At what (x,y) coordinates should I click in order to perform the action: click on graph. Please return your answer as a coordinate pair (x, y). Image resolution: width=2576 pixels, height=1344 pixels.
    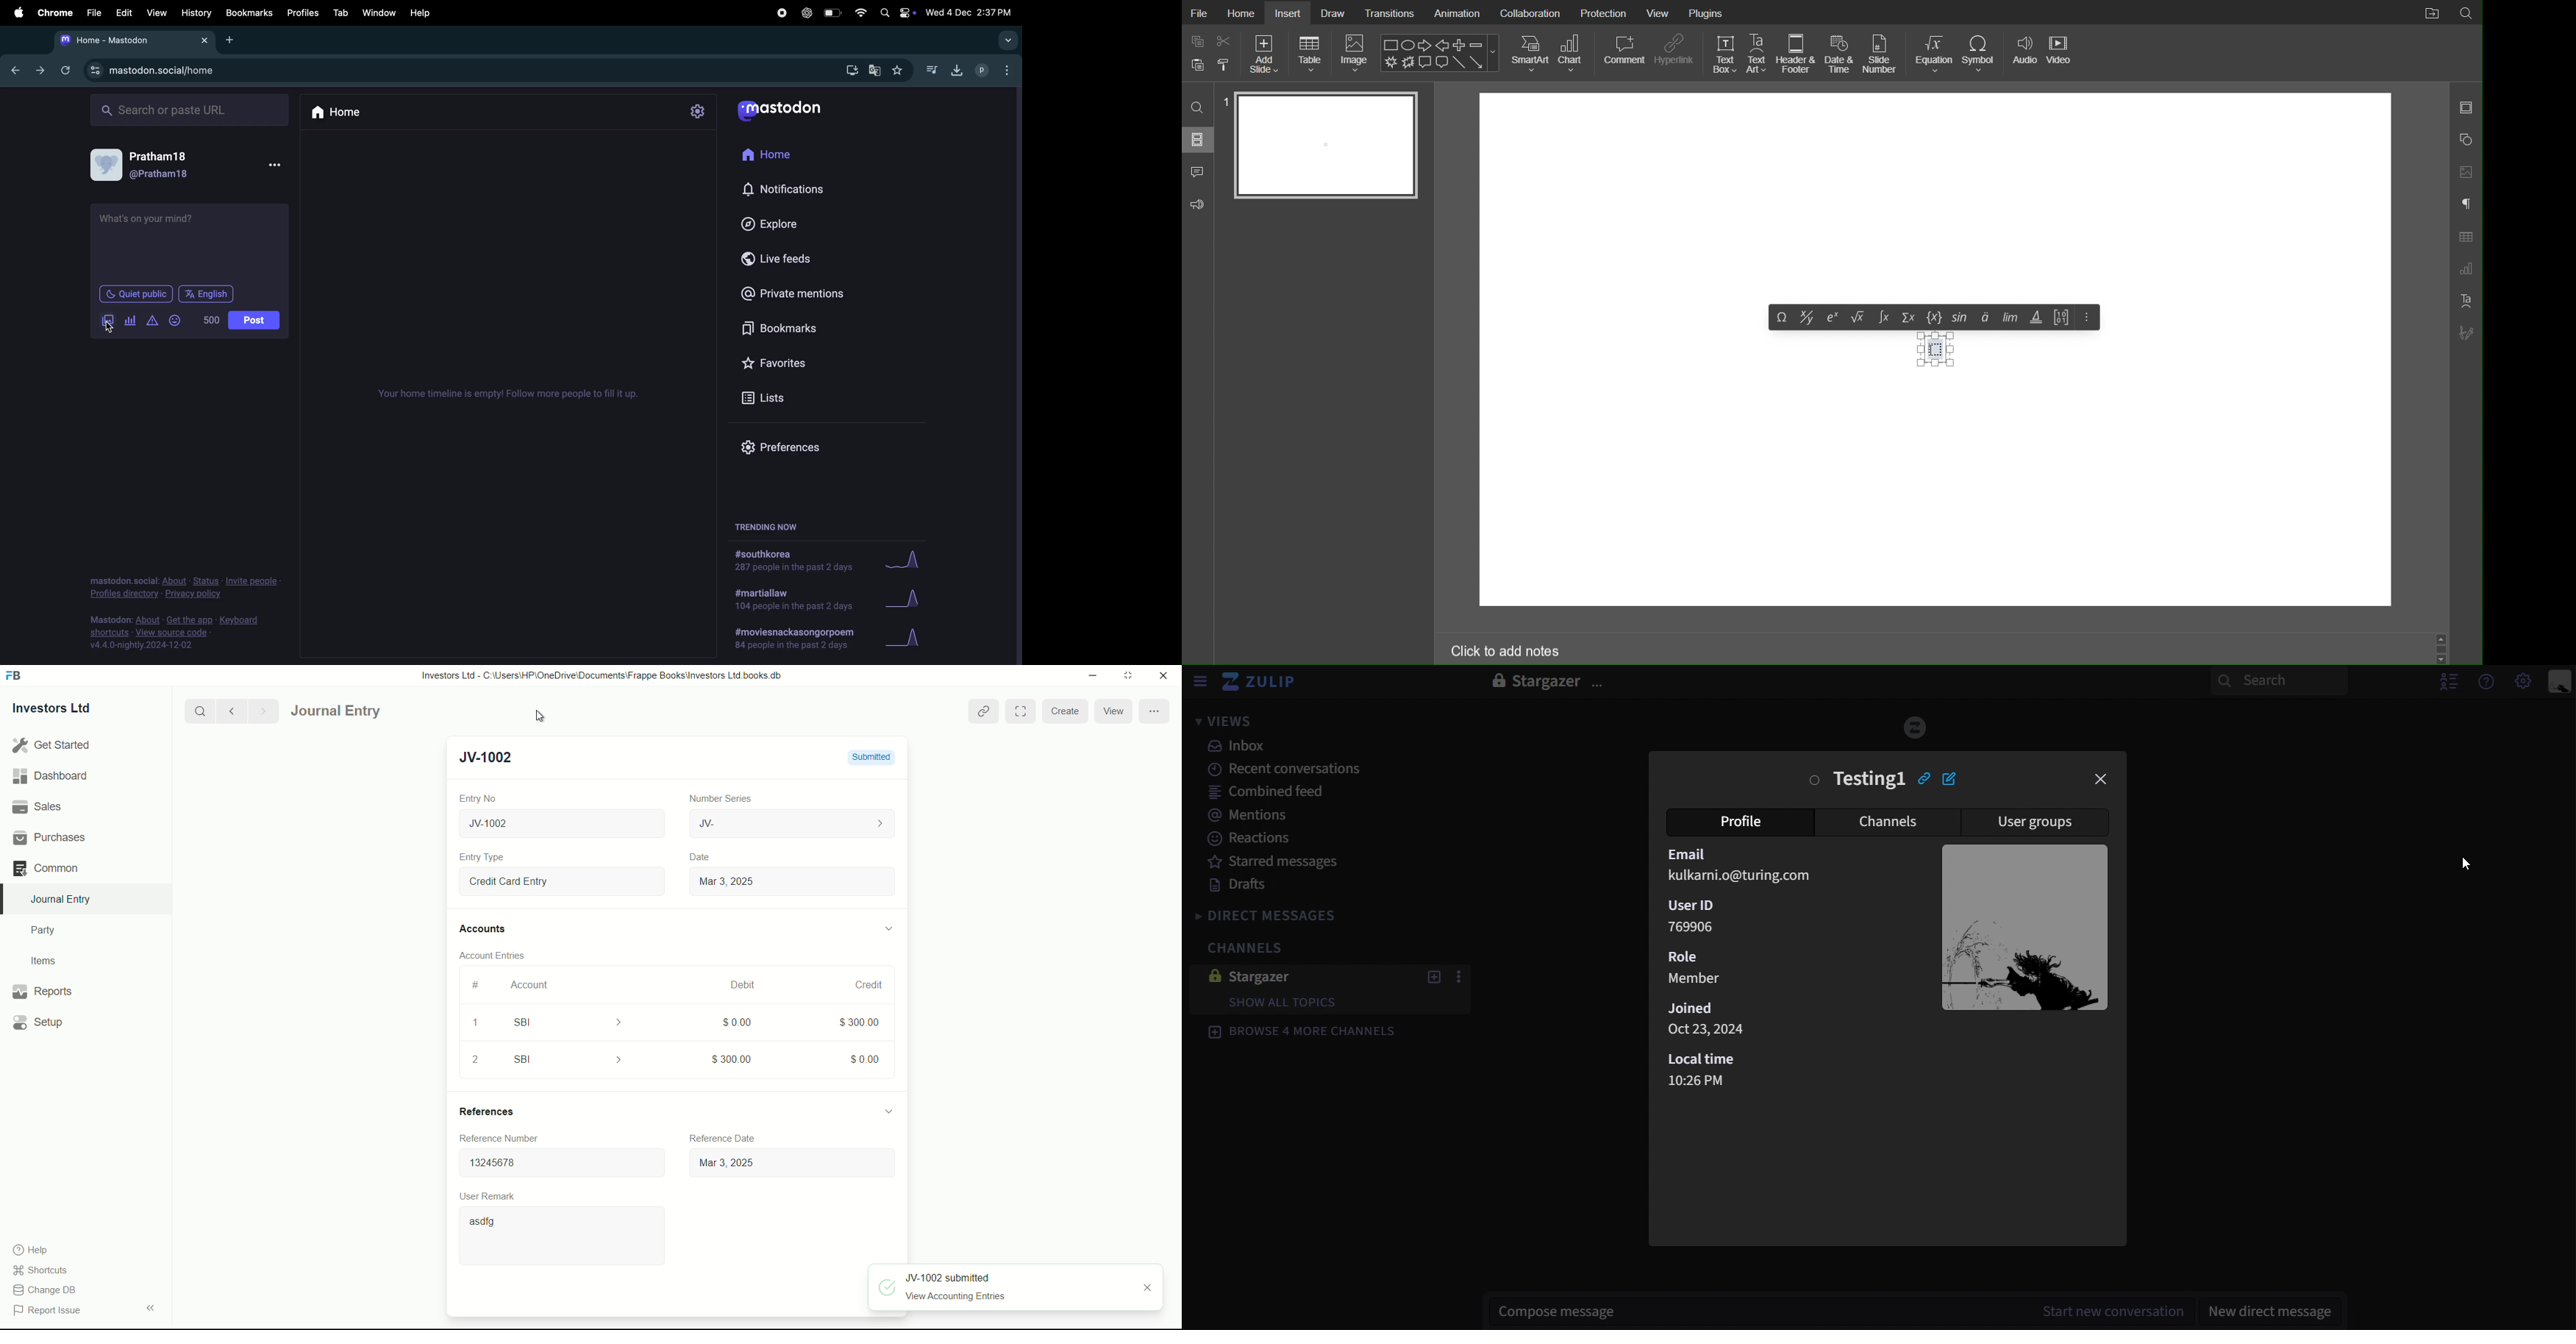
    Looking at the image, I should click on (903, 560).